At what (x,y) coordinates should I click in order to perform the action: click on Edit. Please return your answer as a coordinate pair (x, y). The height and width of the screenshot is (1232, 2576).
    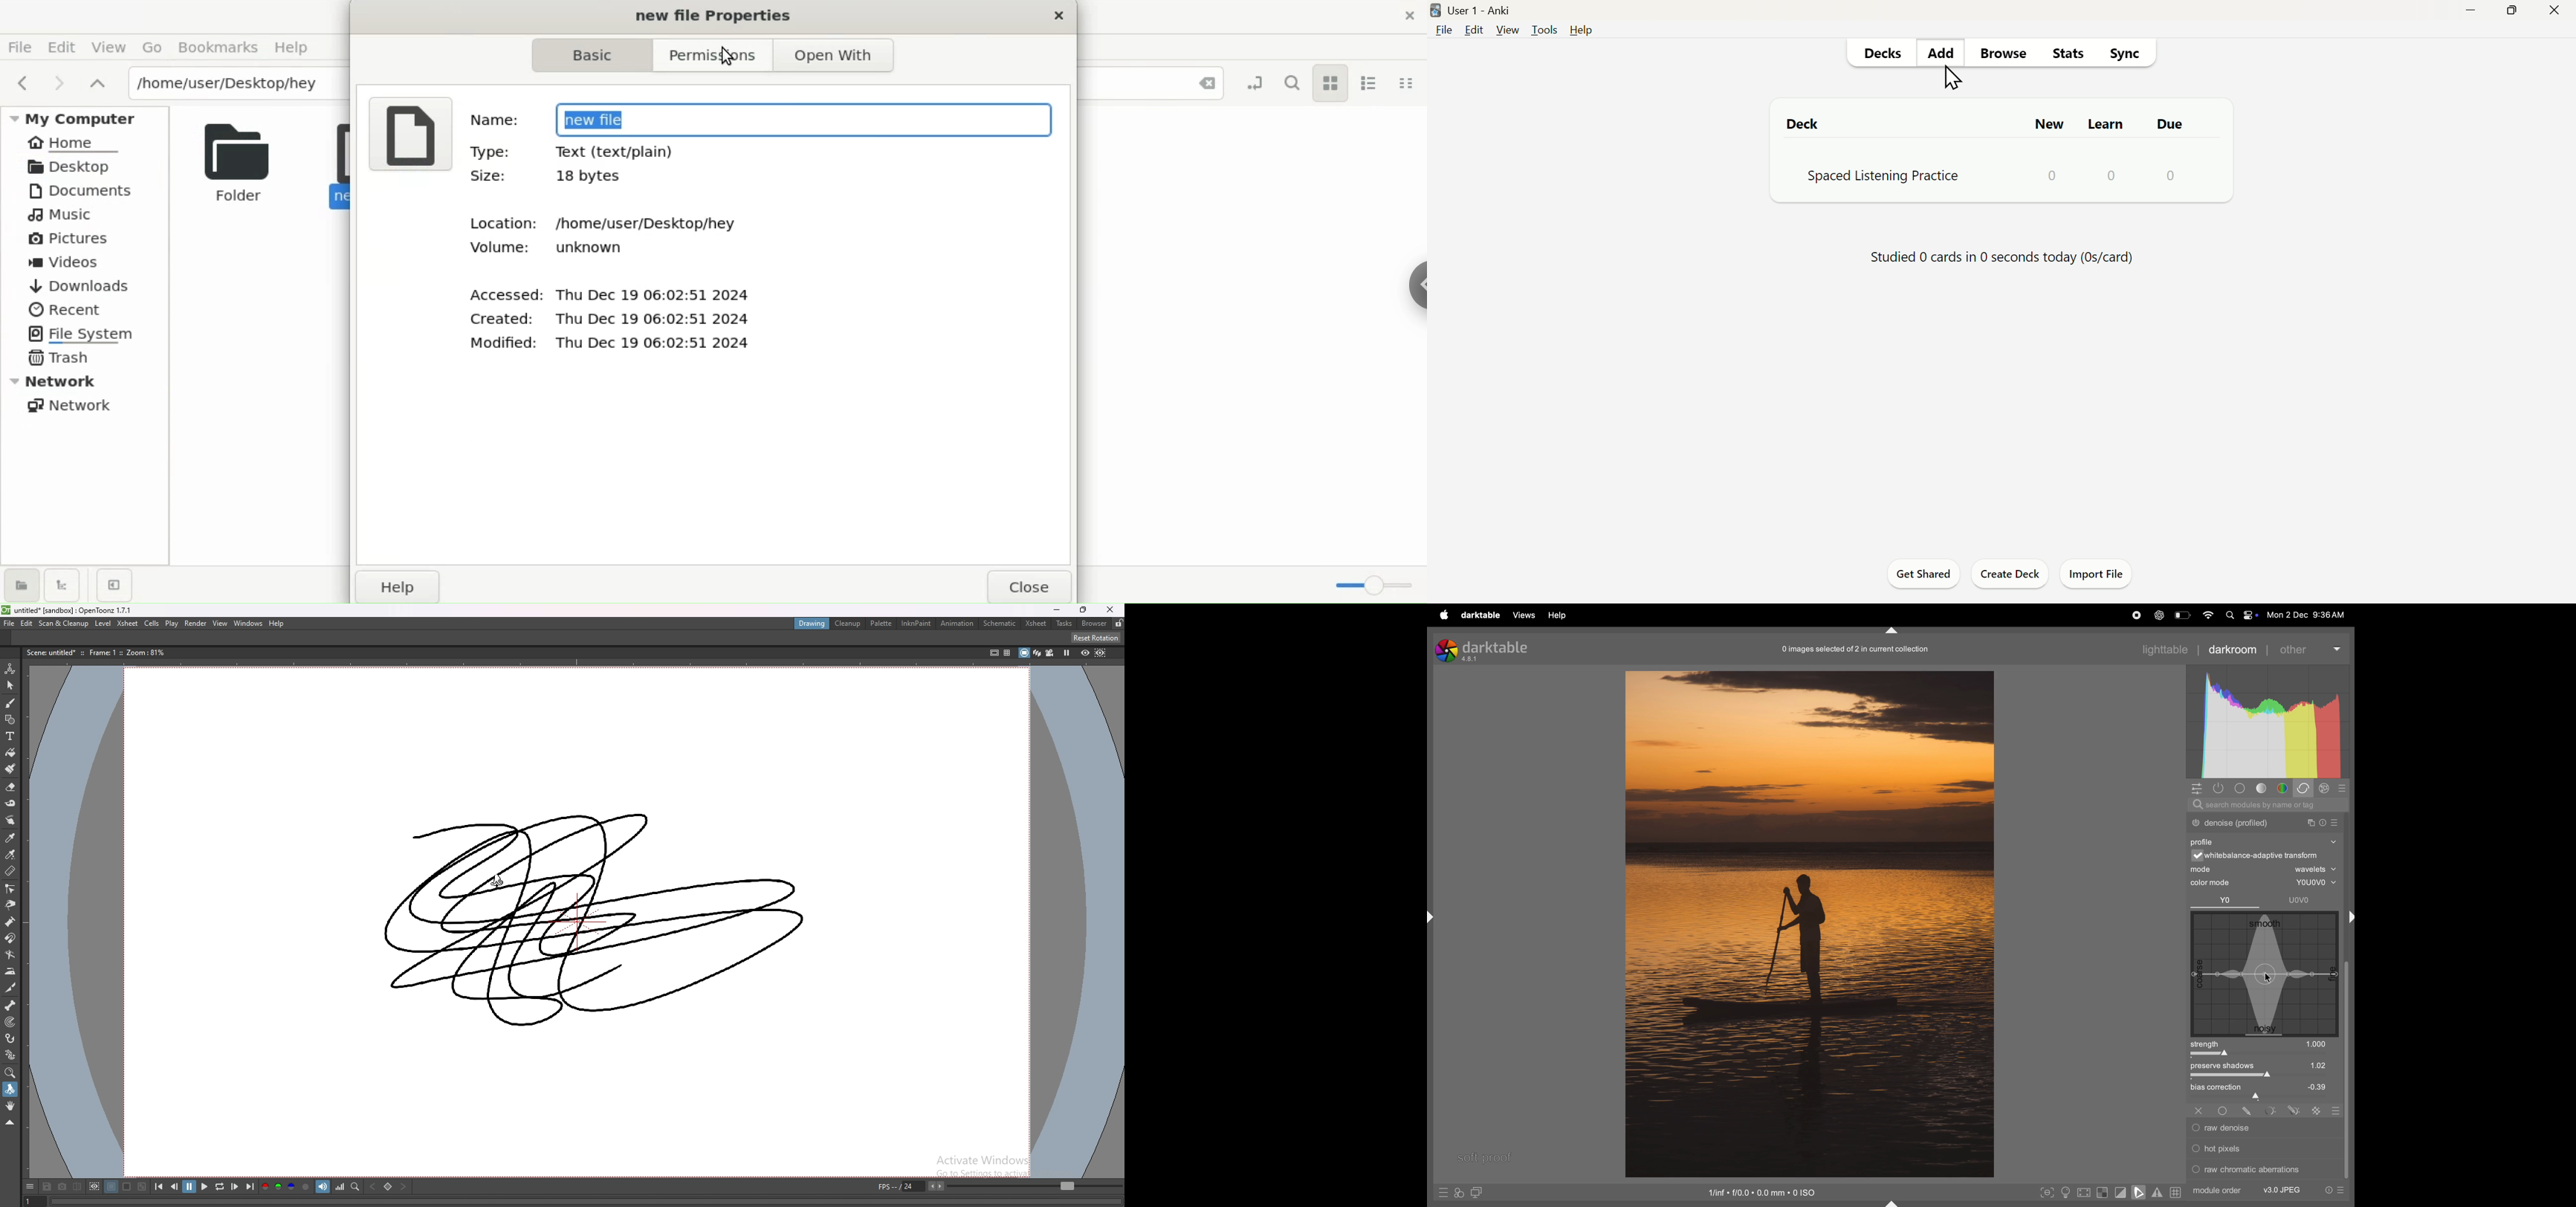
    Looking at the image, I should click on (62, 46).